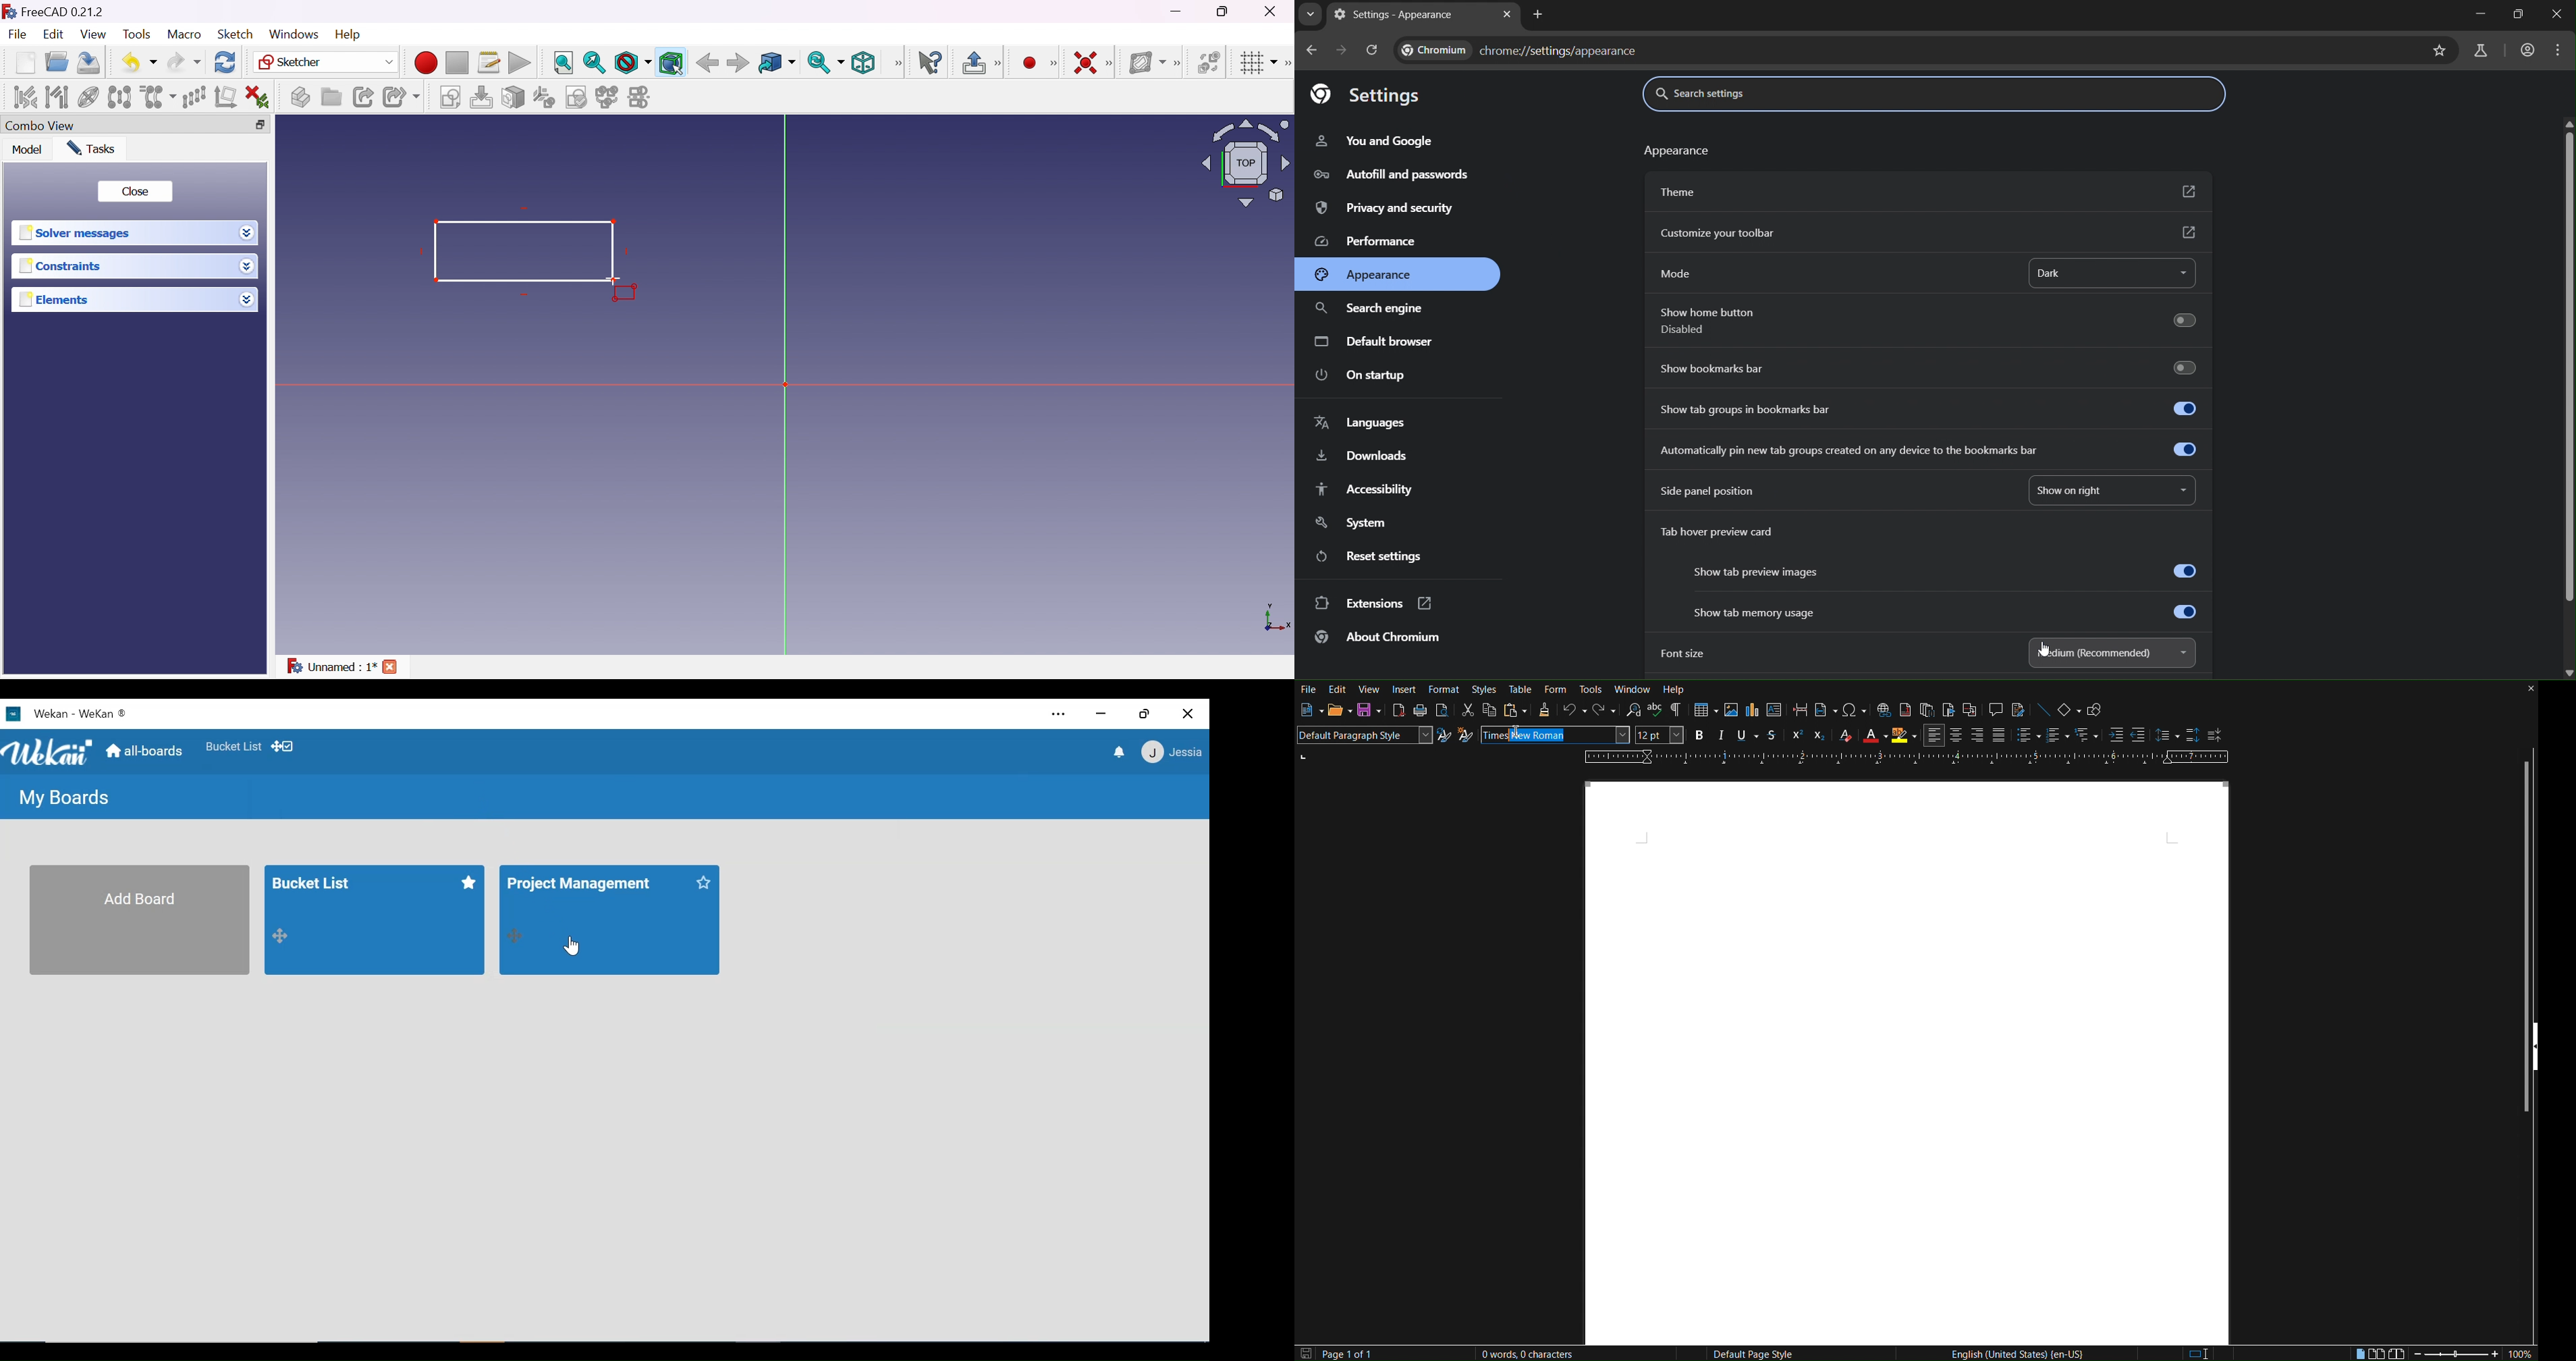 Image resolution: width=2576 pixels, height=1372 pixels. Describe the element at coordinates (138, 34) in the screenshot. I see `Tools` at that location.